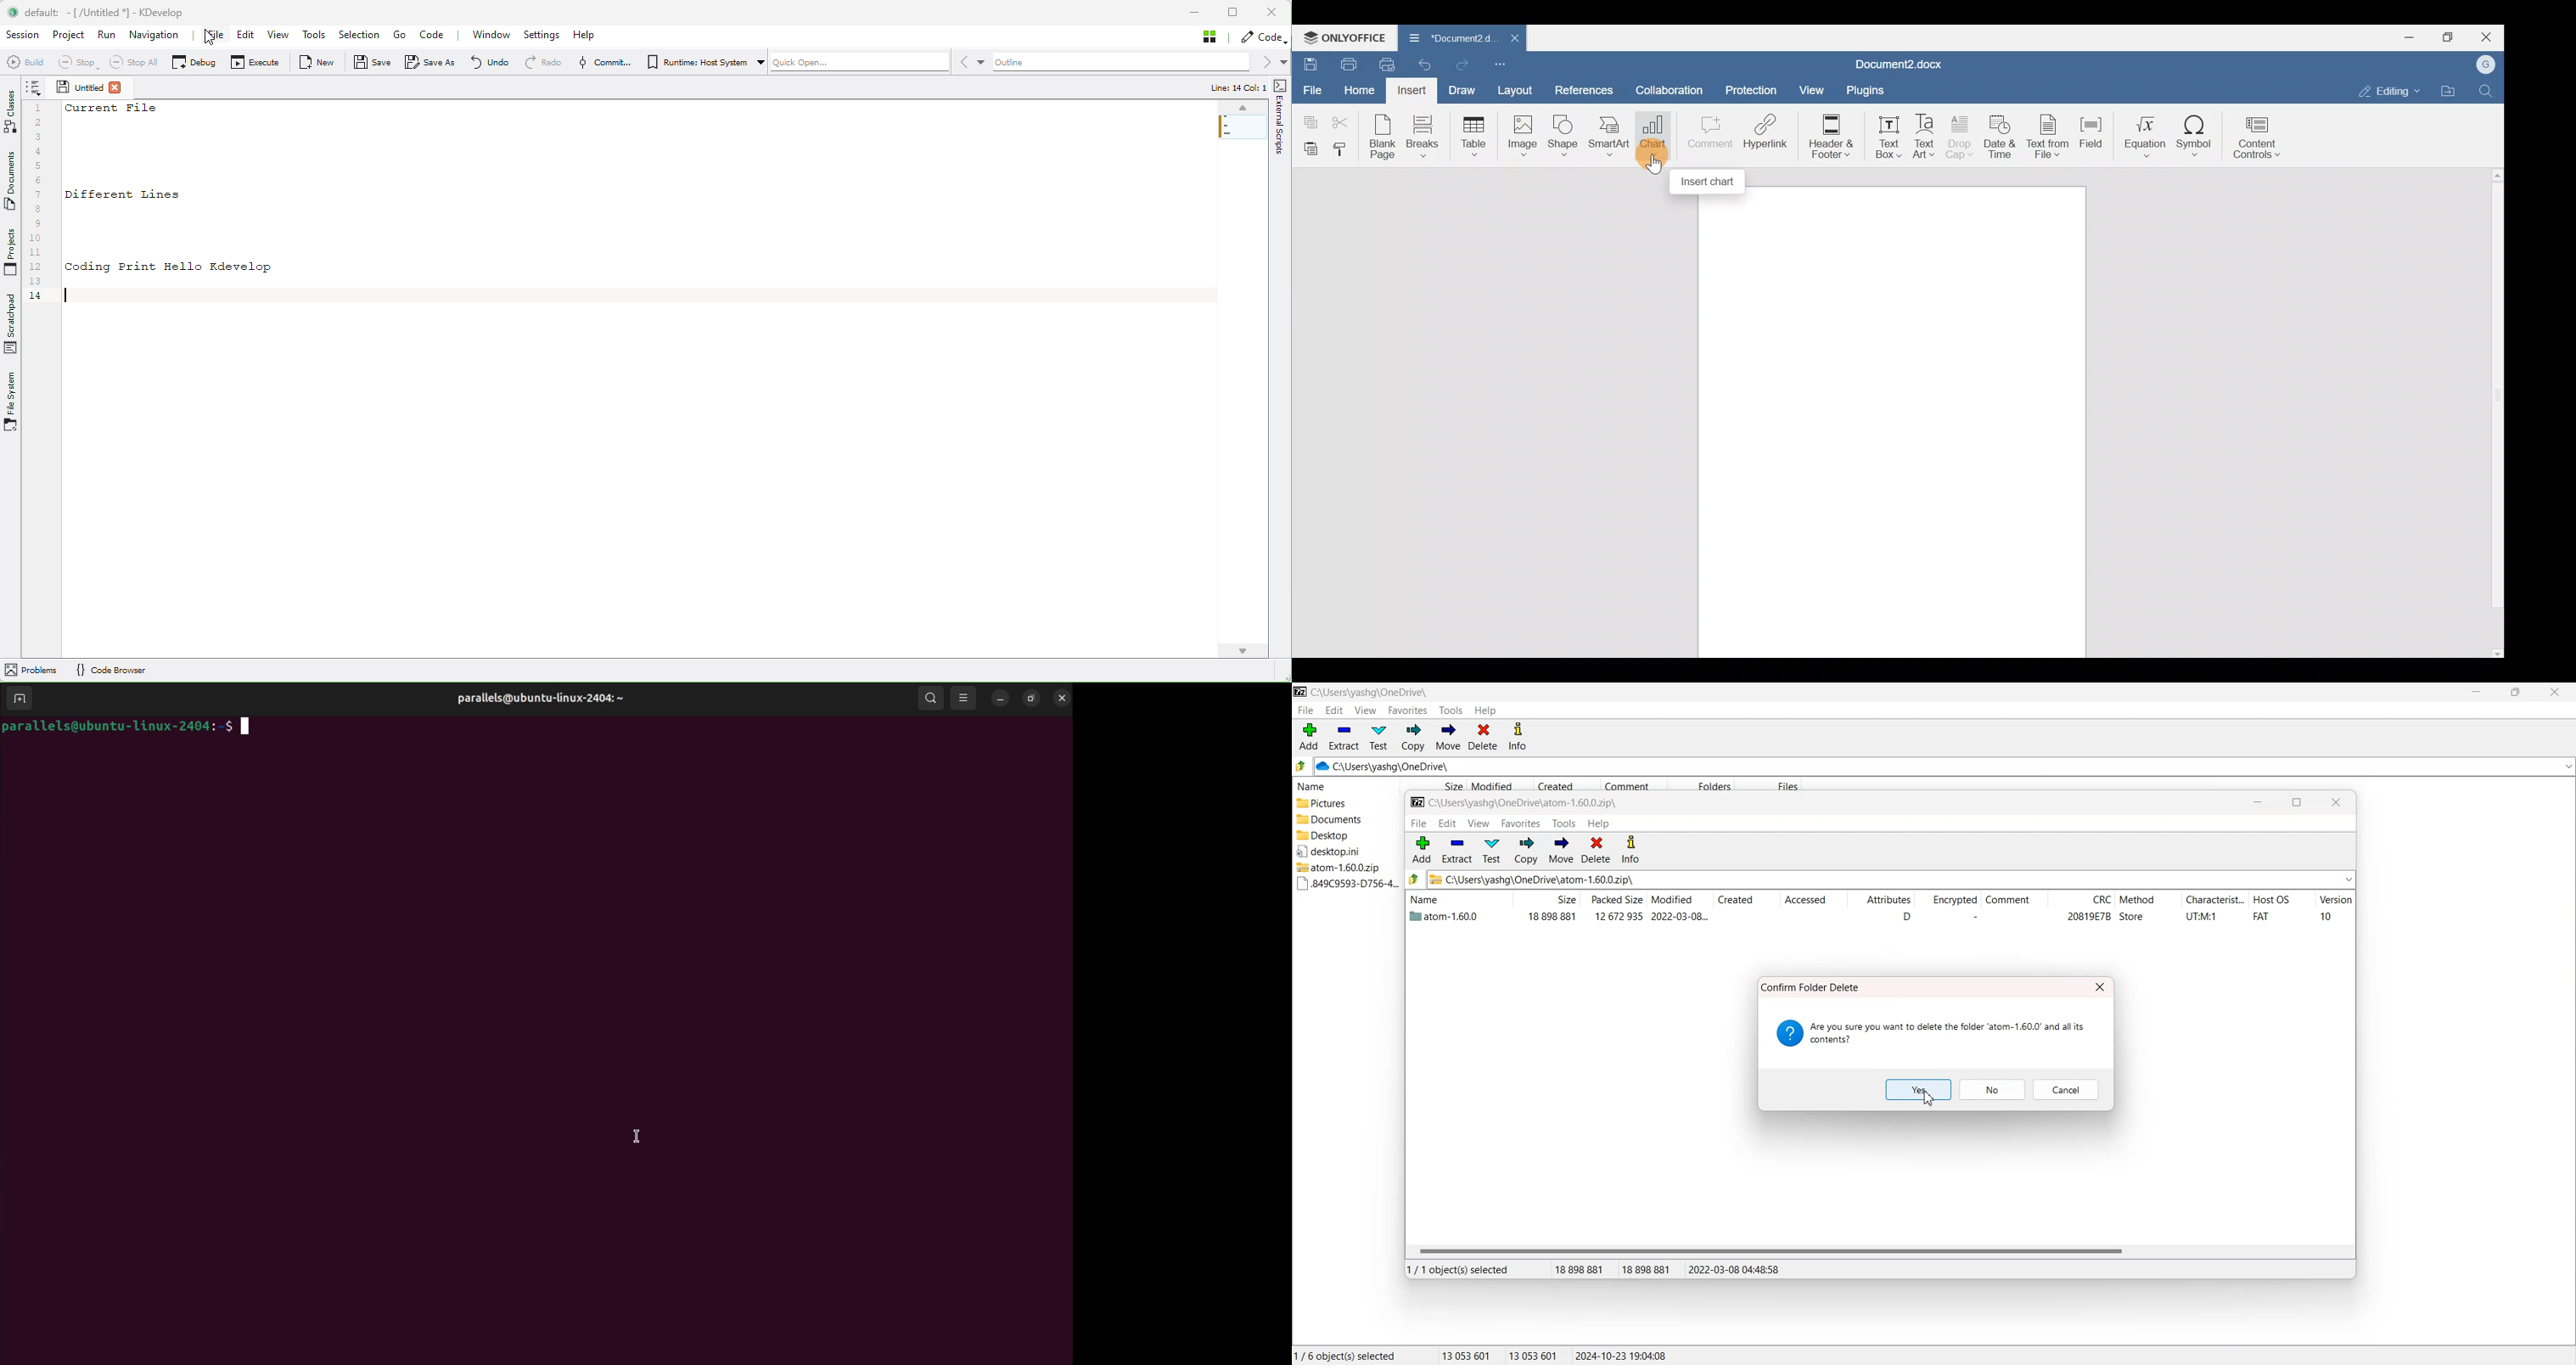 This screenshot has height=1372, width=2576. Describe the element at coordinates (540, 64) in the screenshot. I see `redo` at that location.